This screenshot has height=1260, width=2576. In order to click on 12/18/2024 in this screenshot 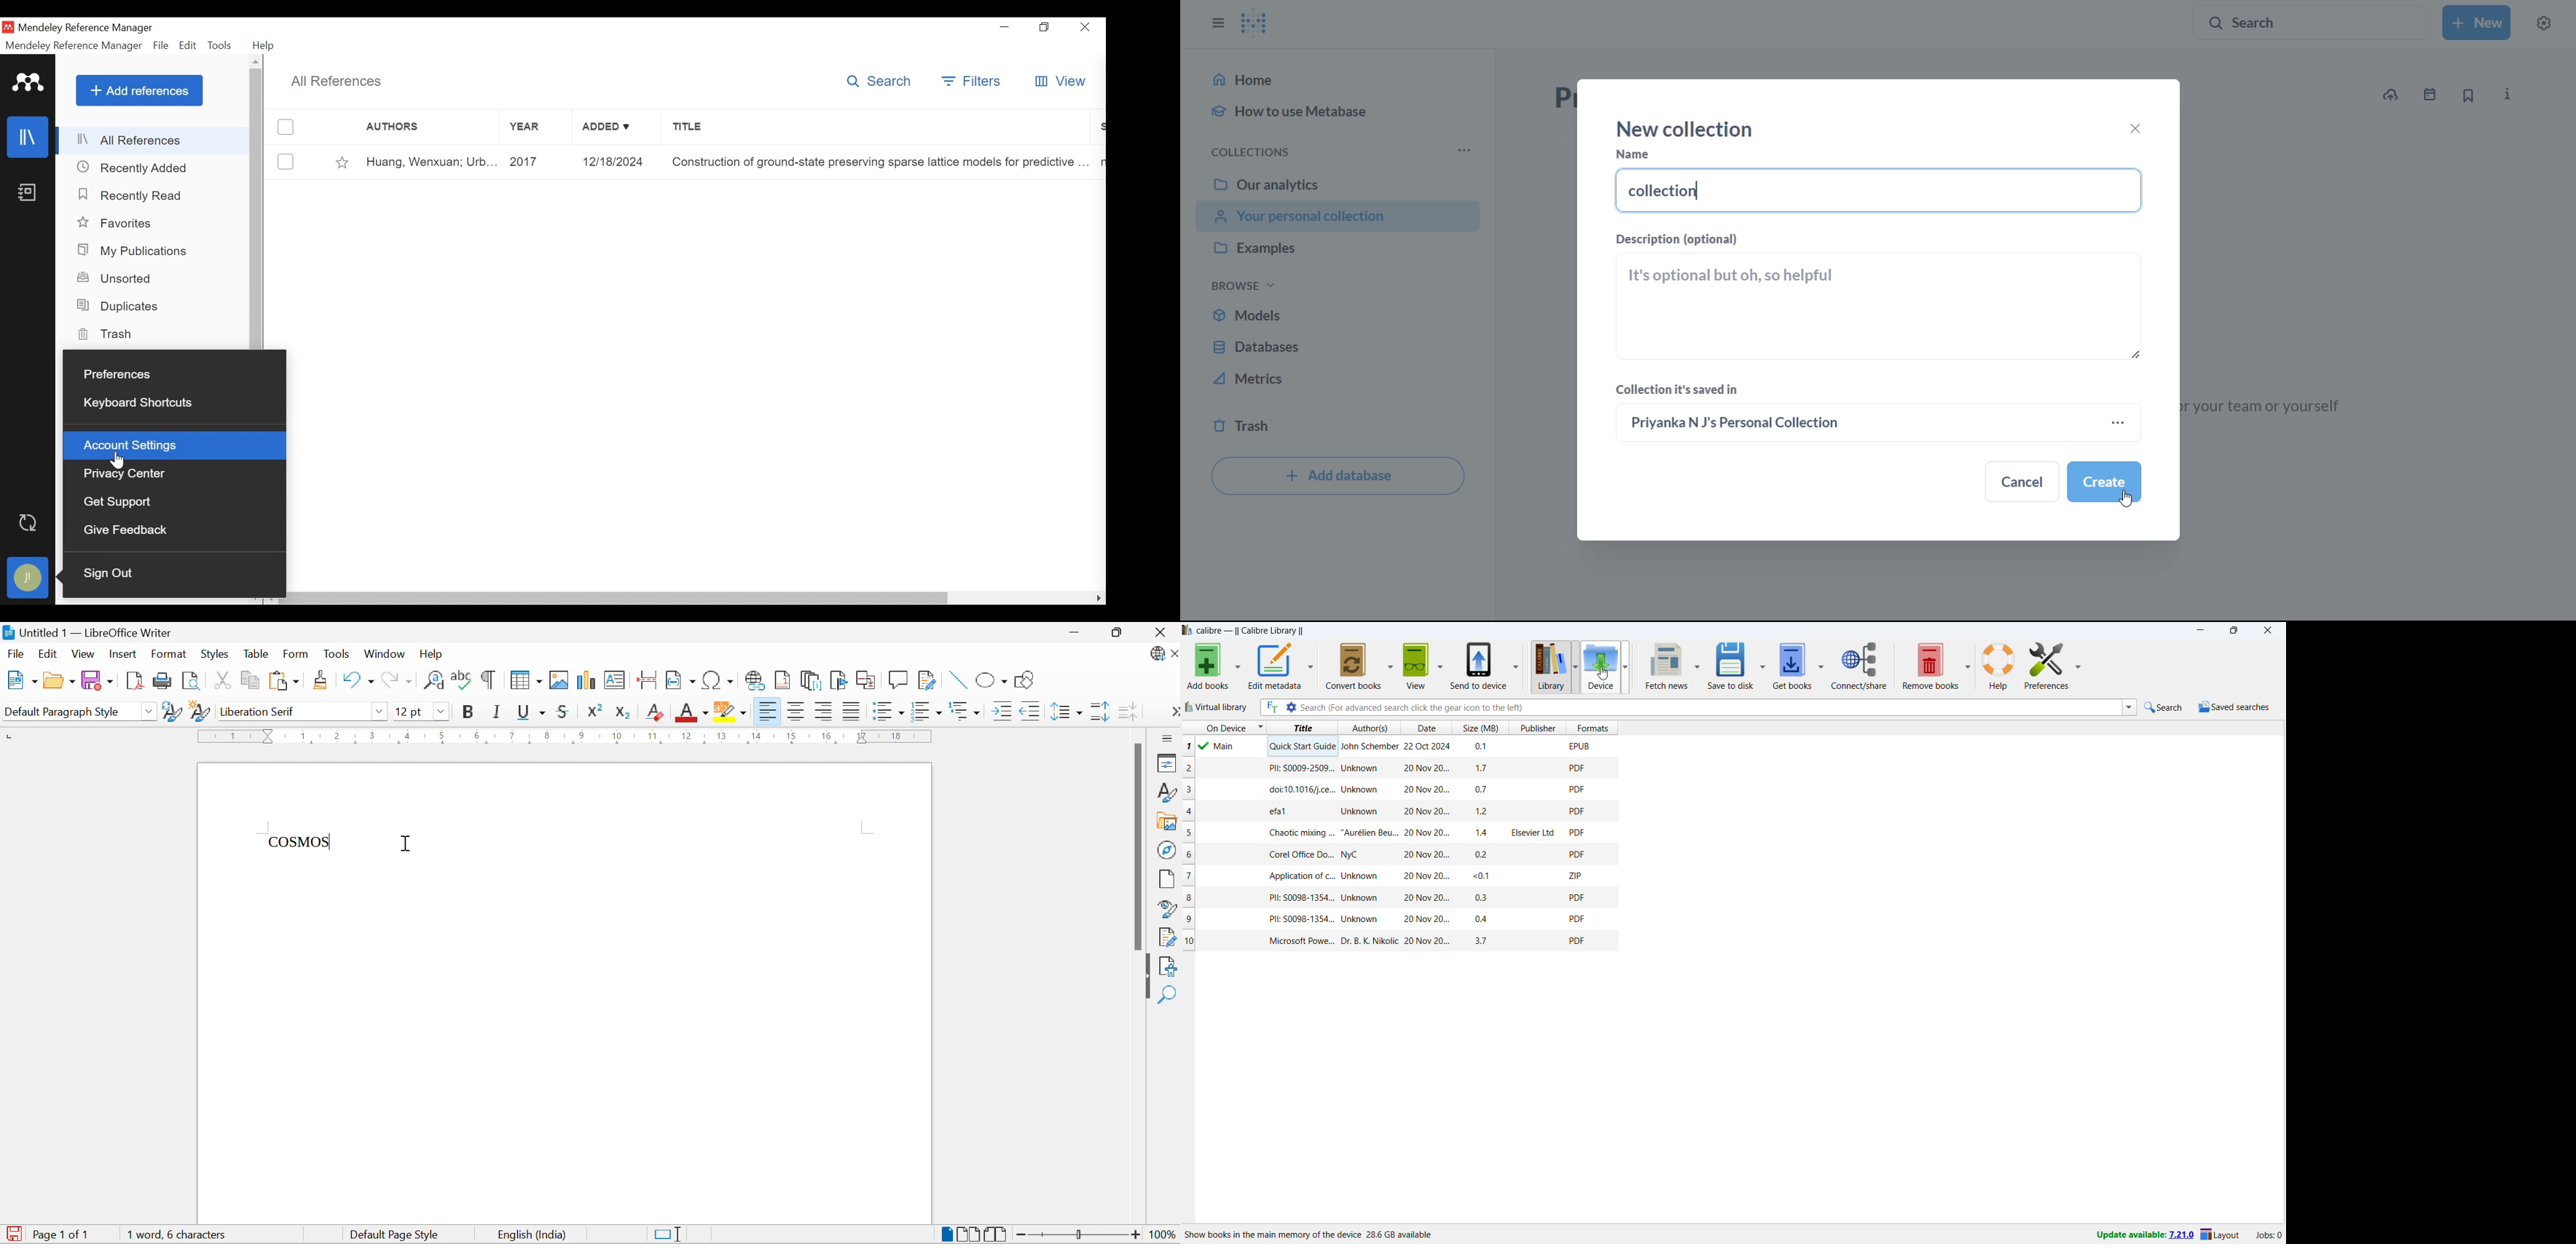, I will do `click(618, 162)`.